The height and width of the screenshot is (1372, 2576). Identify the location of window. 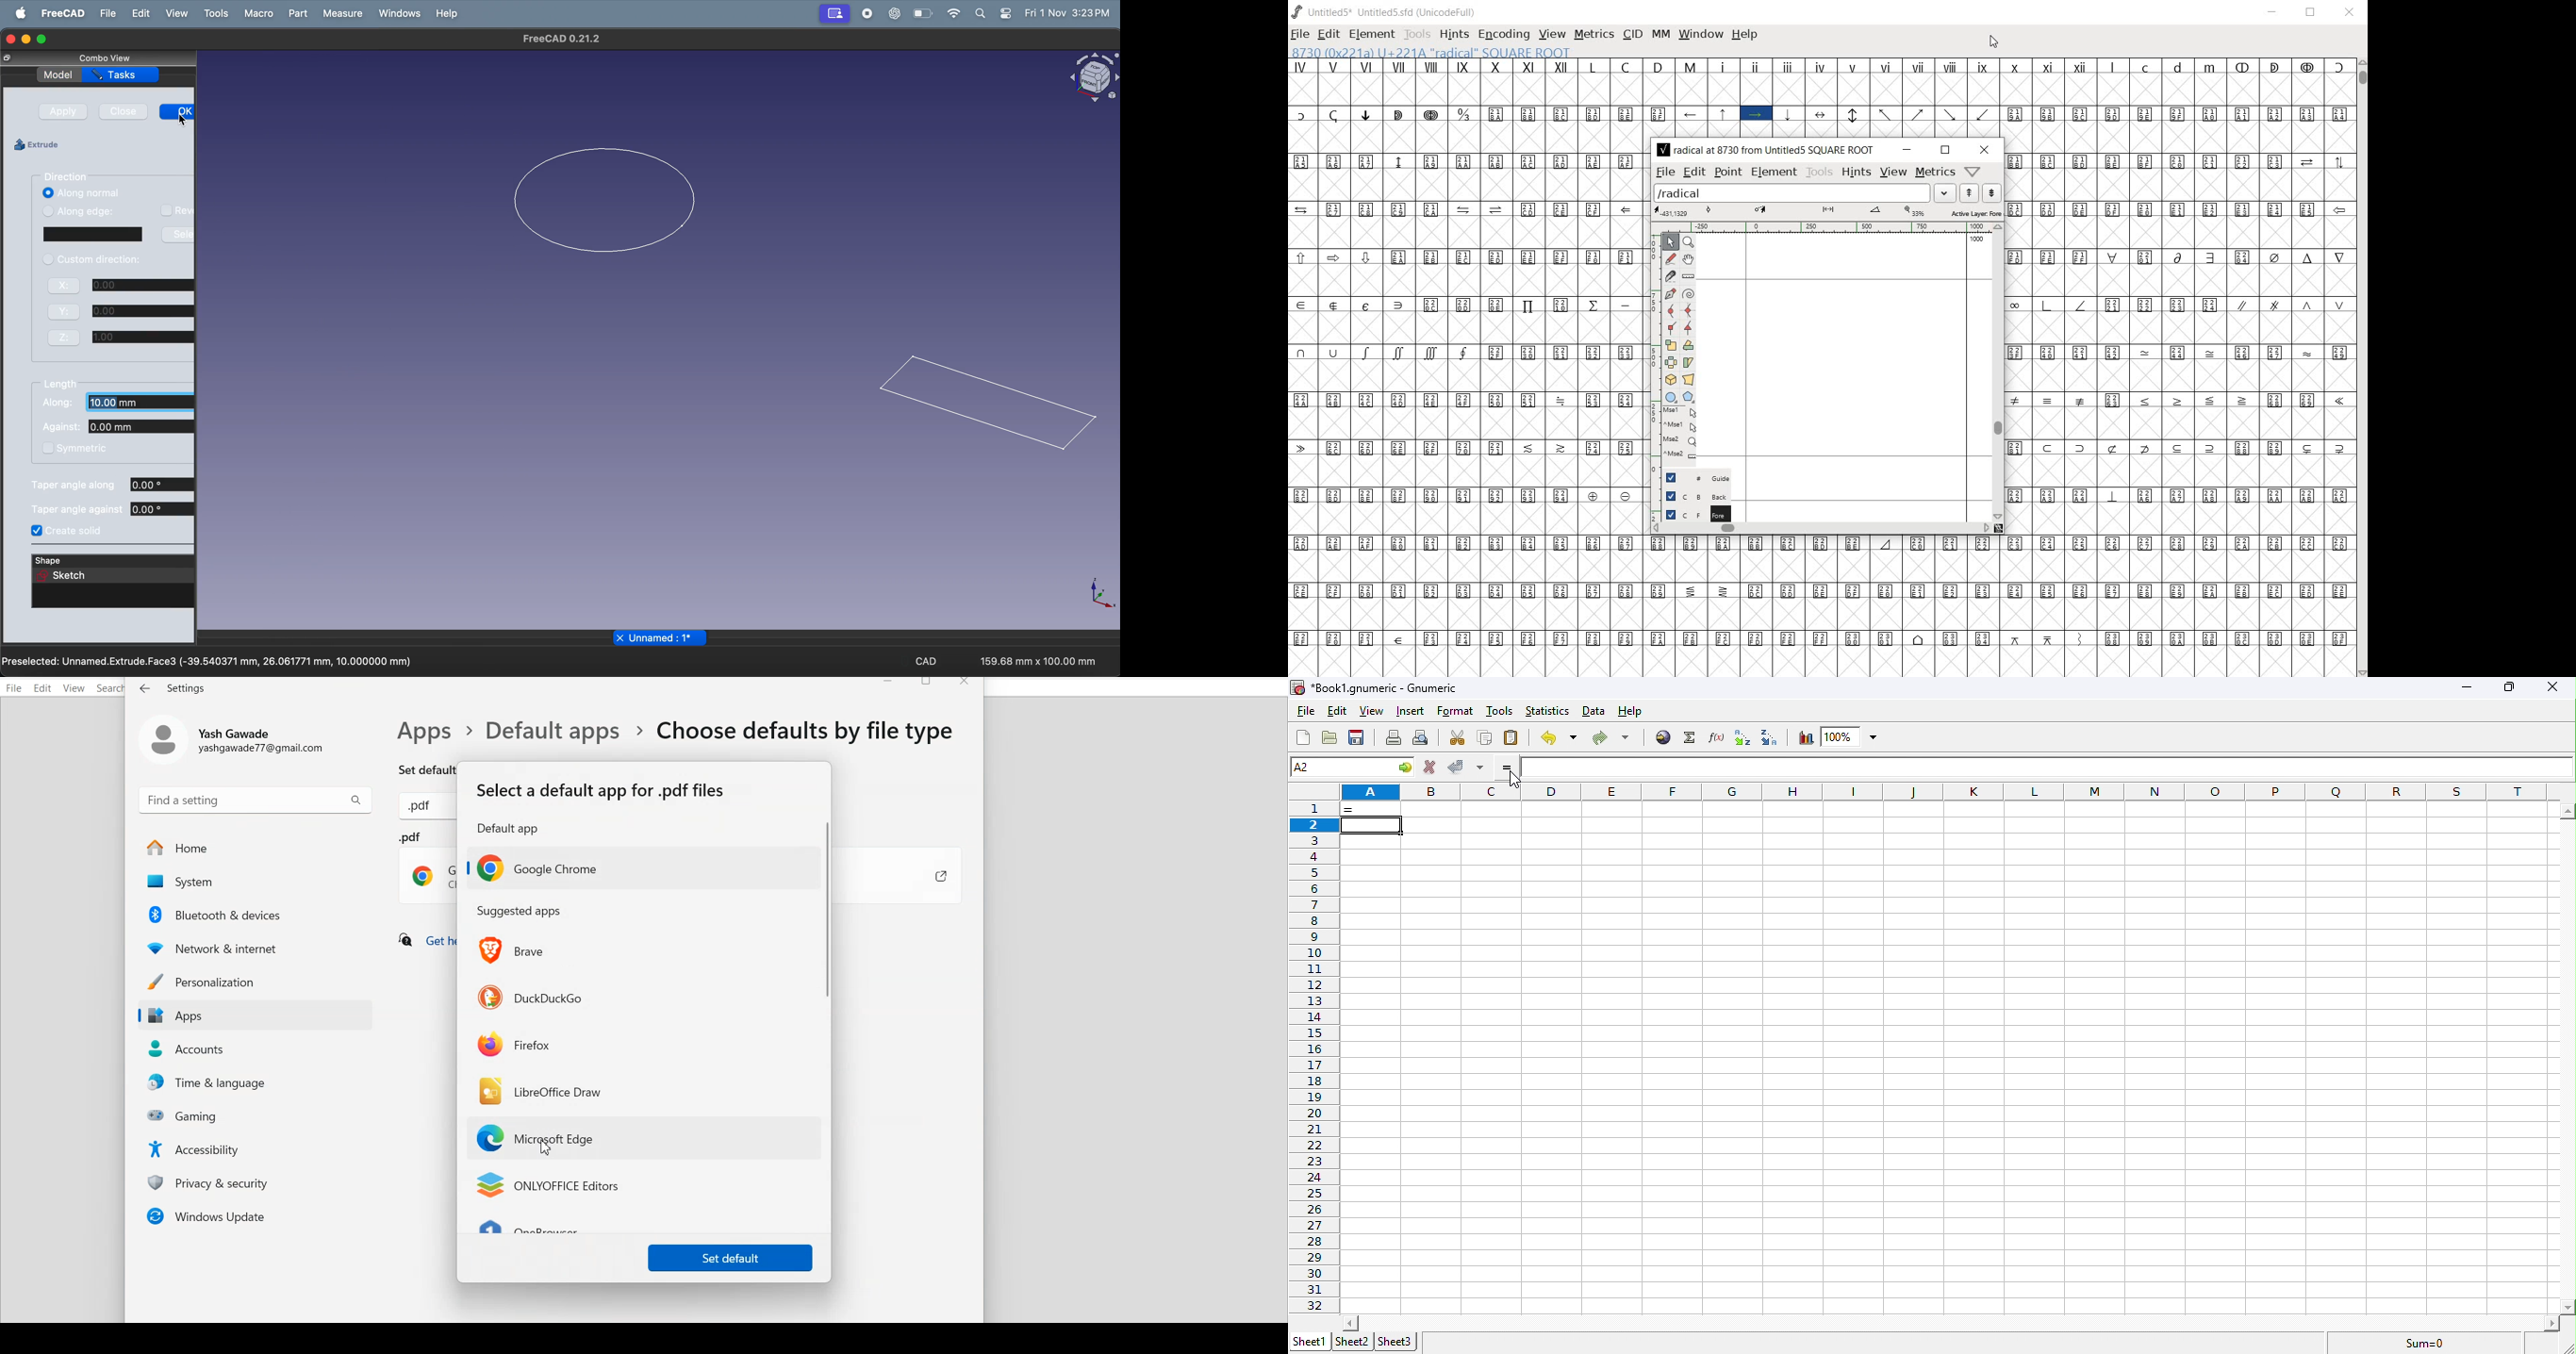
(92, 233).